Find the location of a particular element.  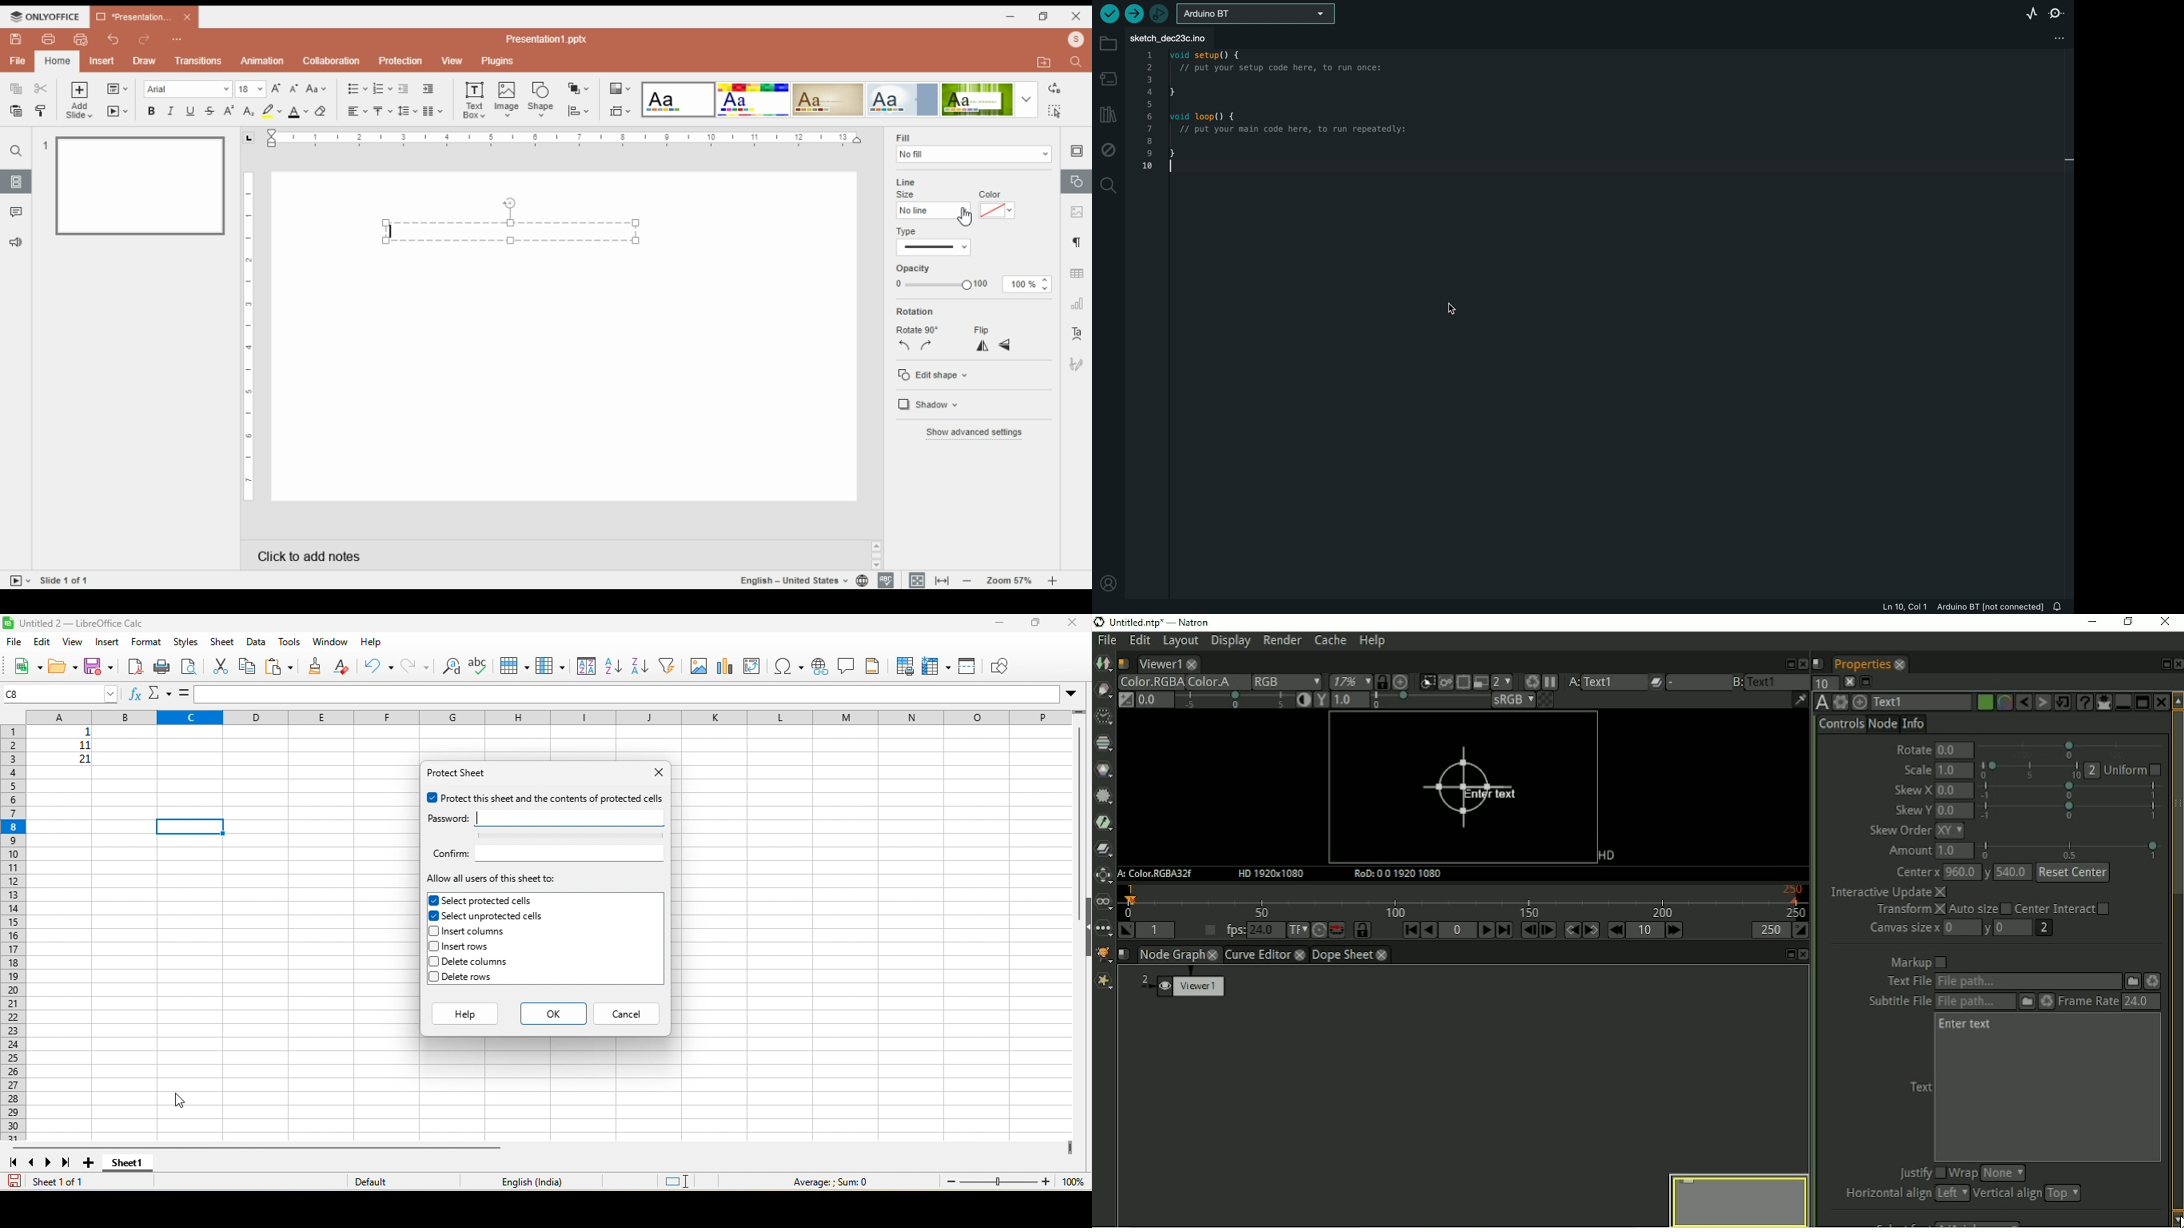

click to add notes is located at coordinates (437, 554).